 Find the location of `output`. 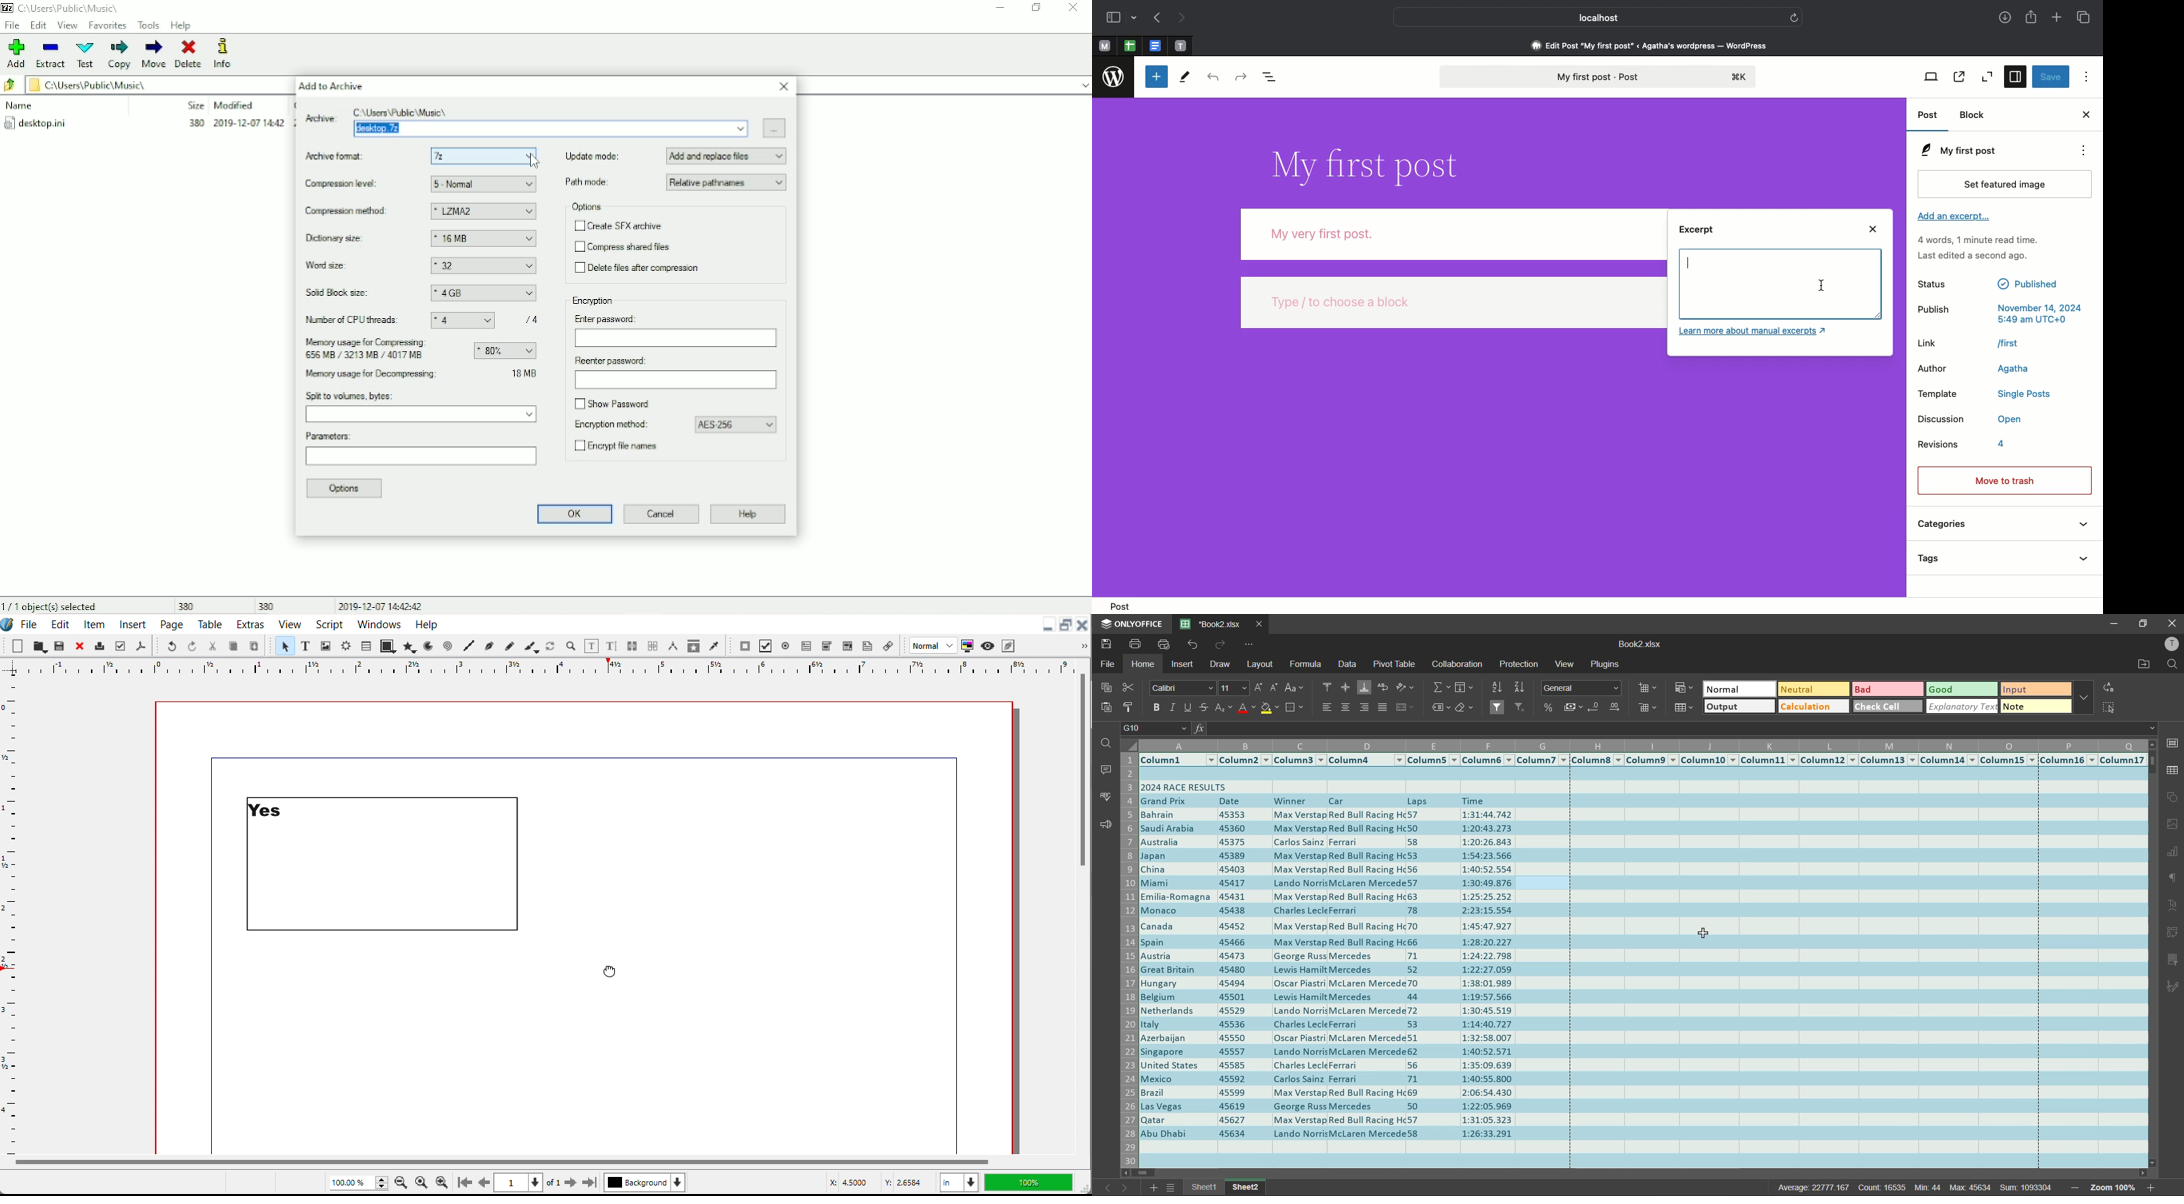

output is located at coordinates (1739, 707).